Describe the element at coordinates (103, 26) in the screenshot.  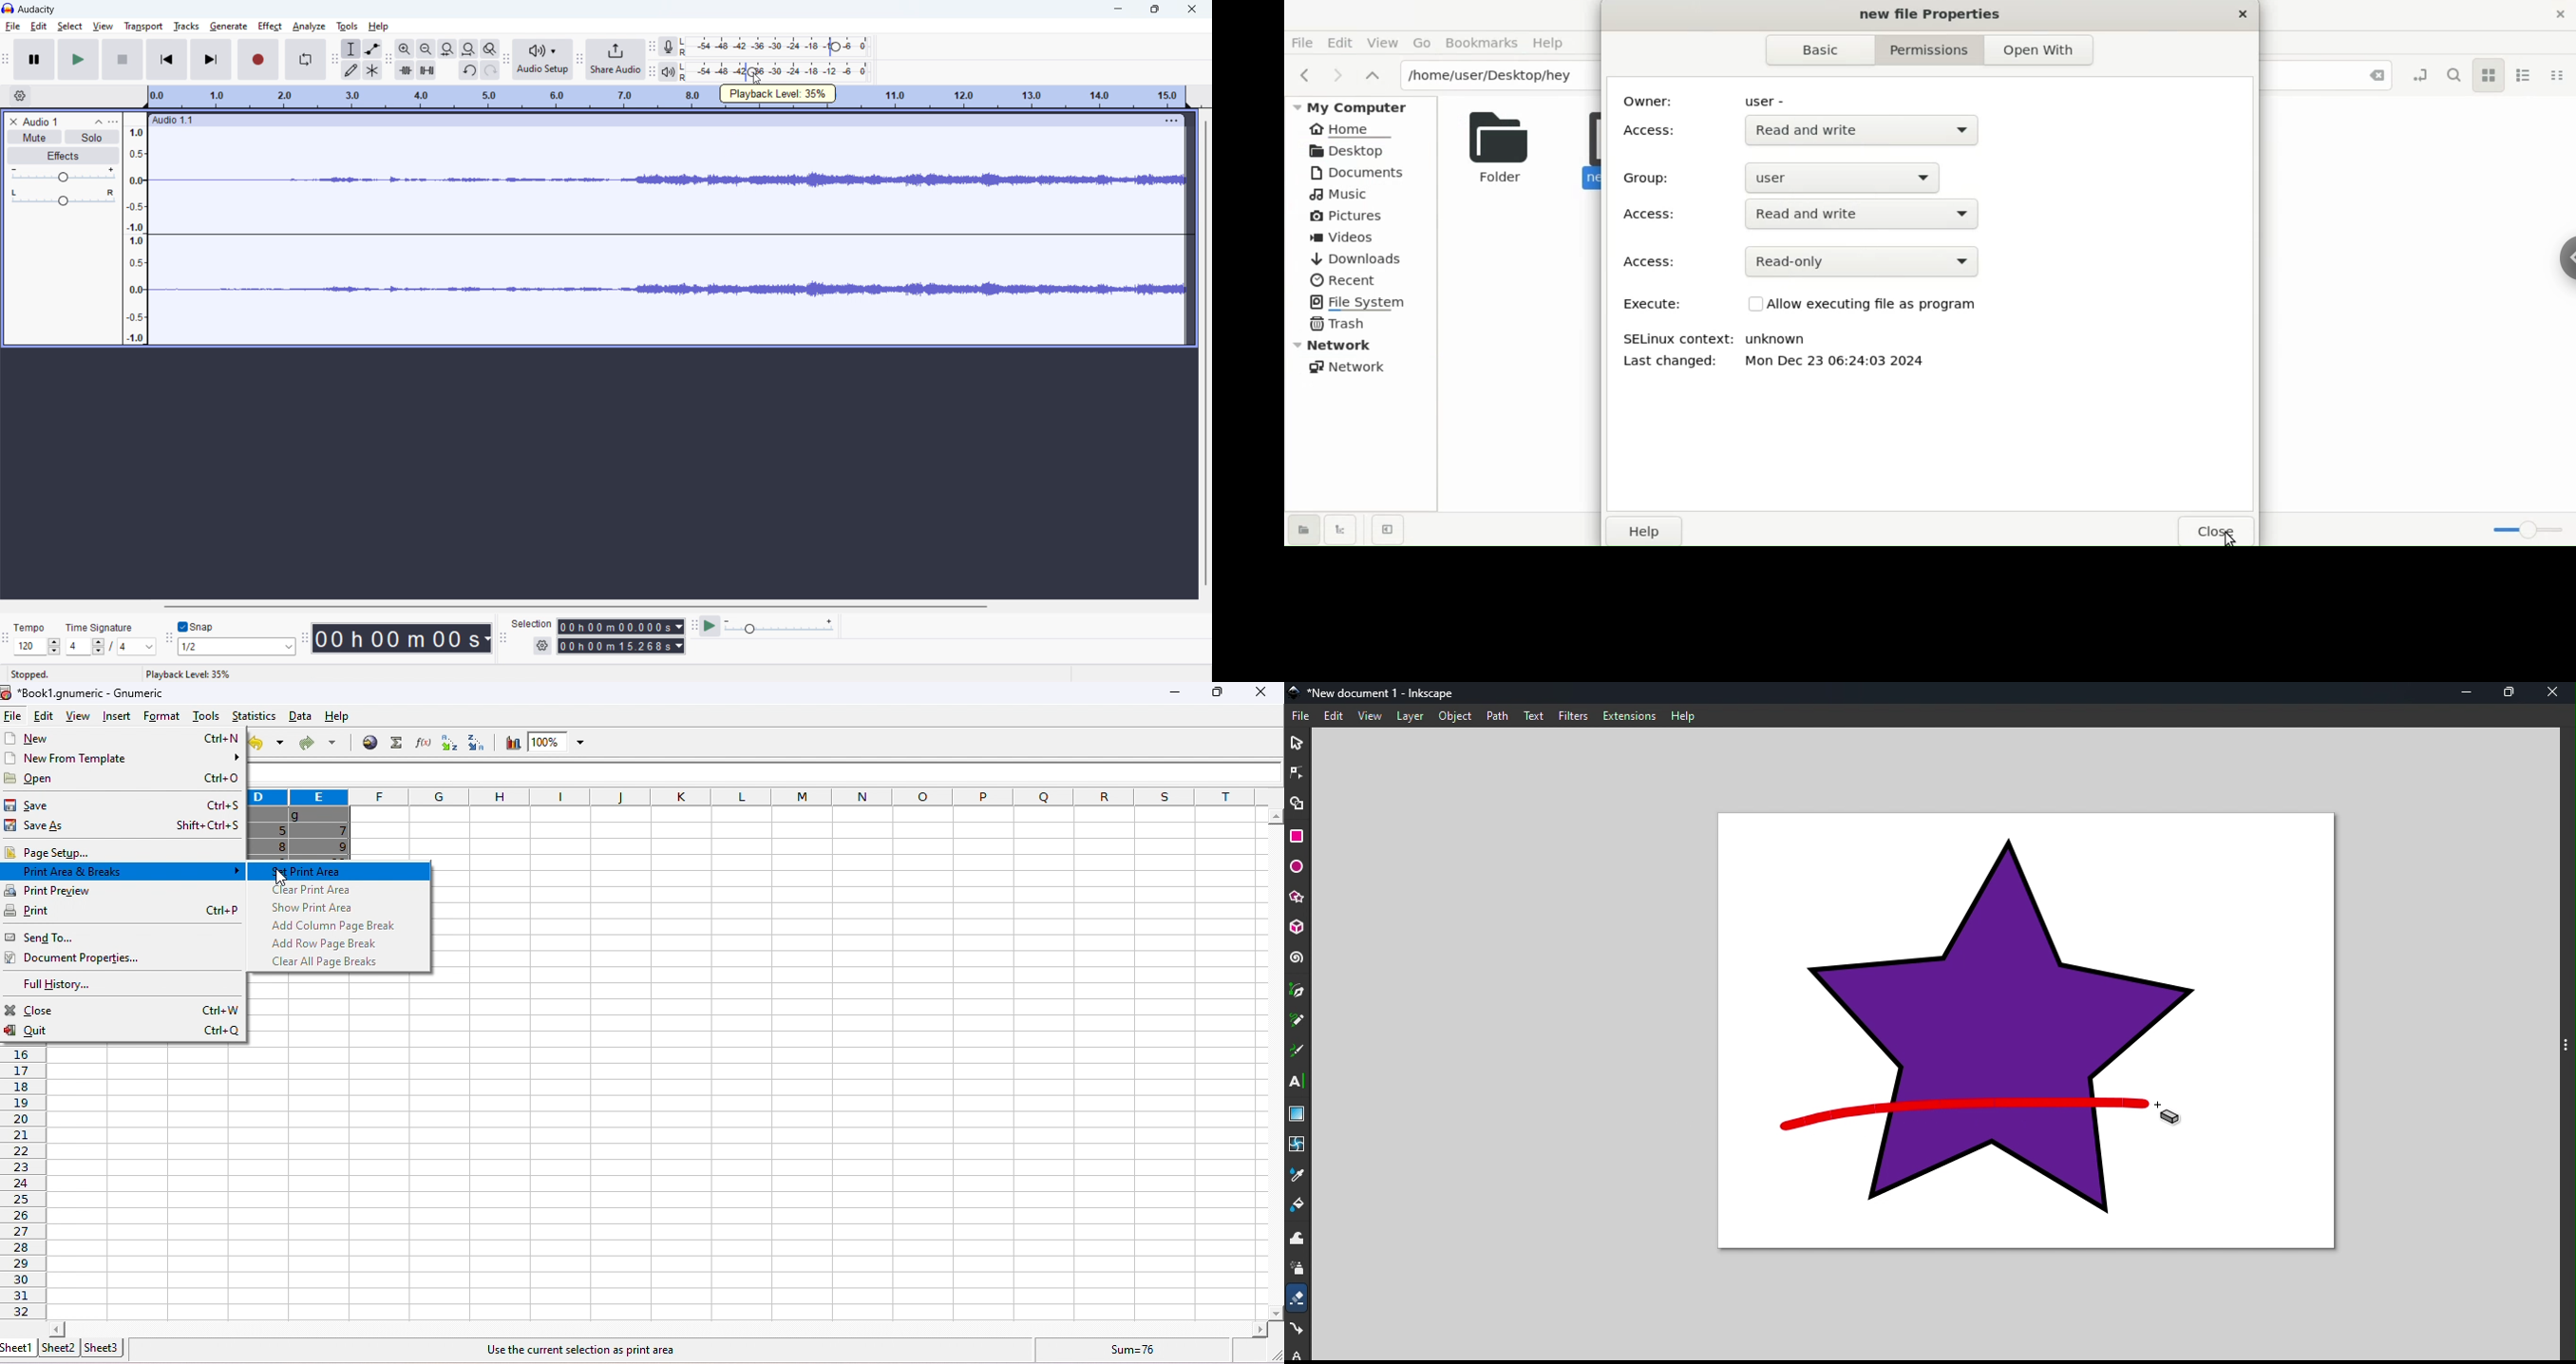
I see `view` at that location.